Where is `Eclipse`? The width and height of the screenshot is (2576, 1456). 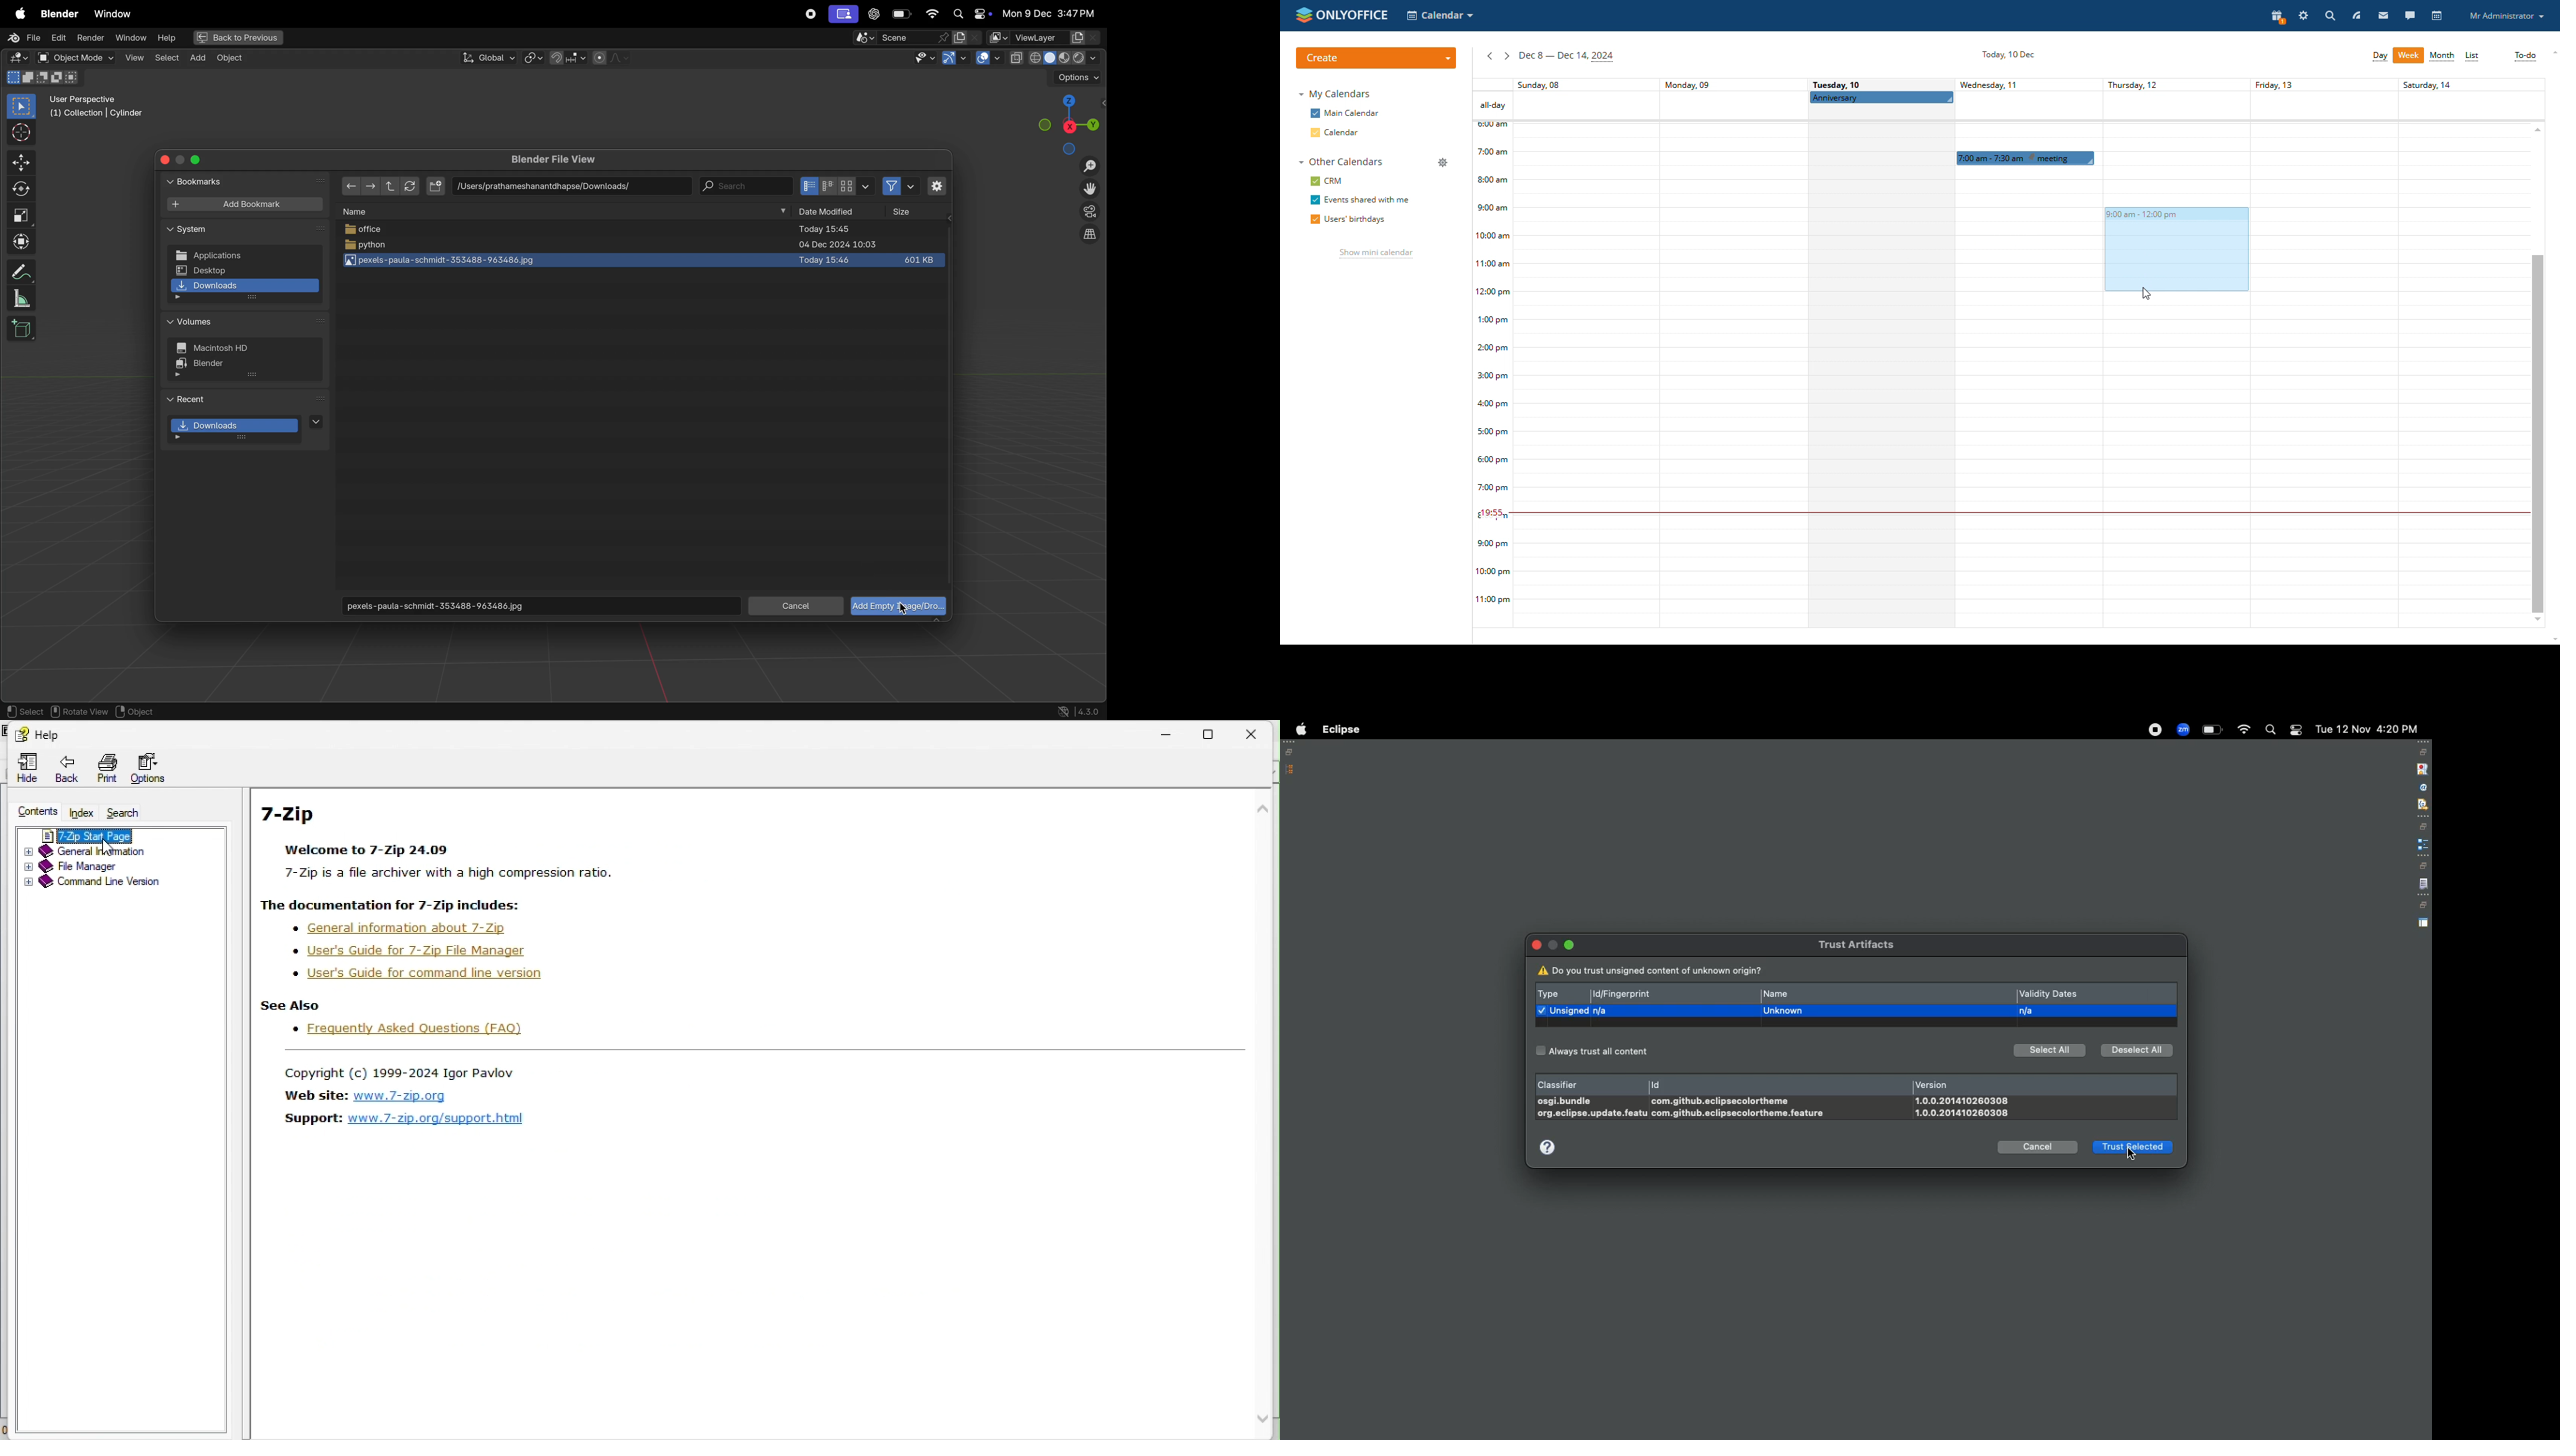
Eclipse is located at coordinates (1341, 730).